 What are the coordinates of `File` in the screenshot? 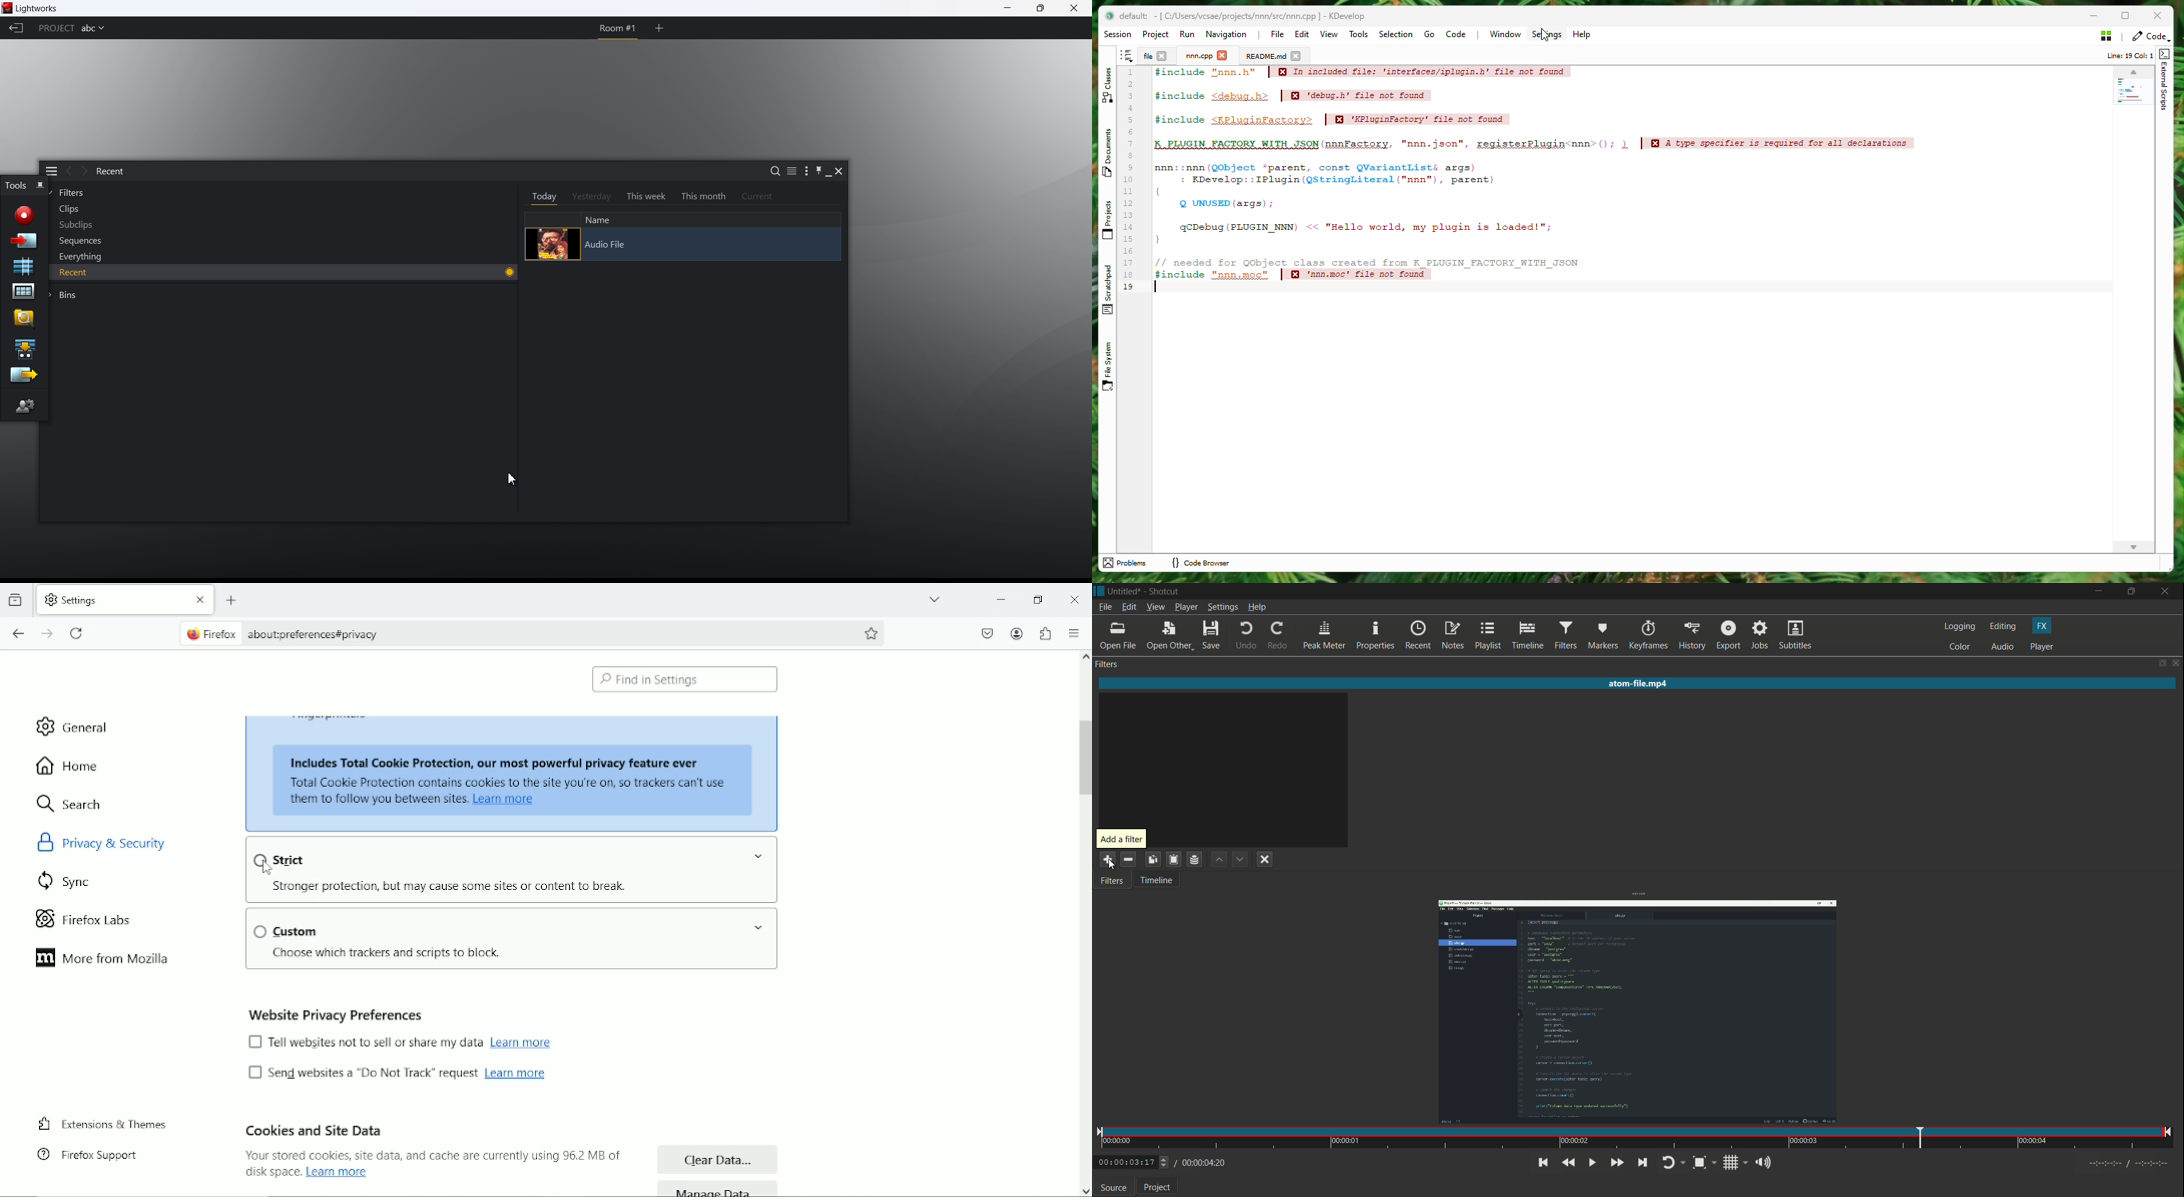 It's located at (1277, 34).